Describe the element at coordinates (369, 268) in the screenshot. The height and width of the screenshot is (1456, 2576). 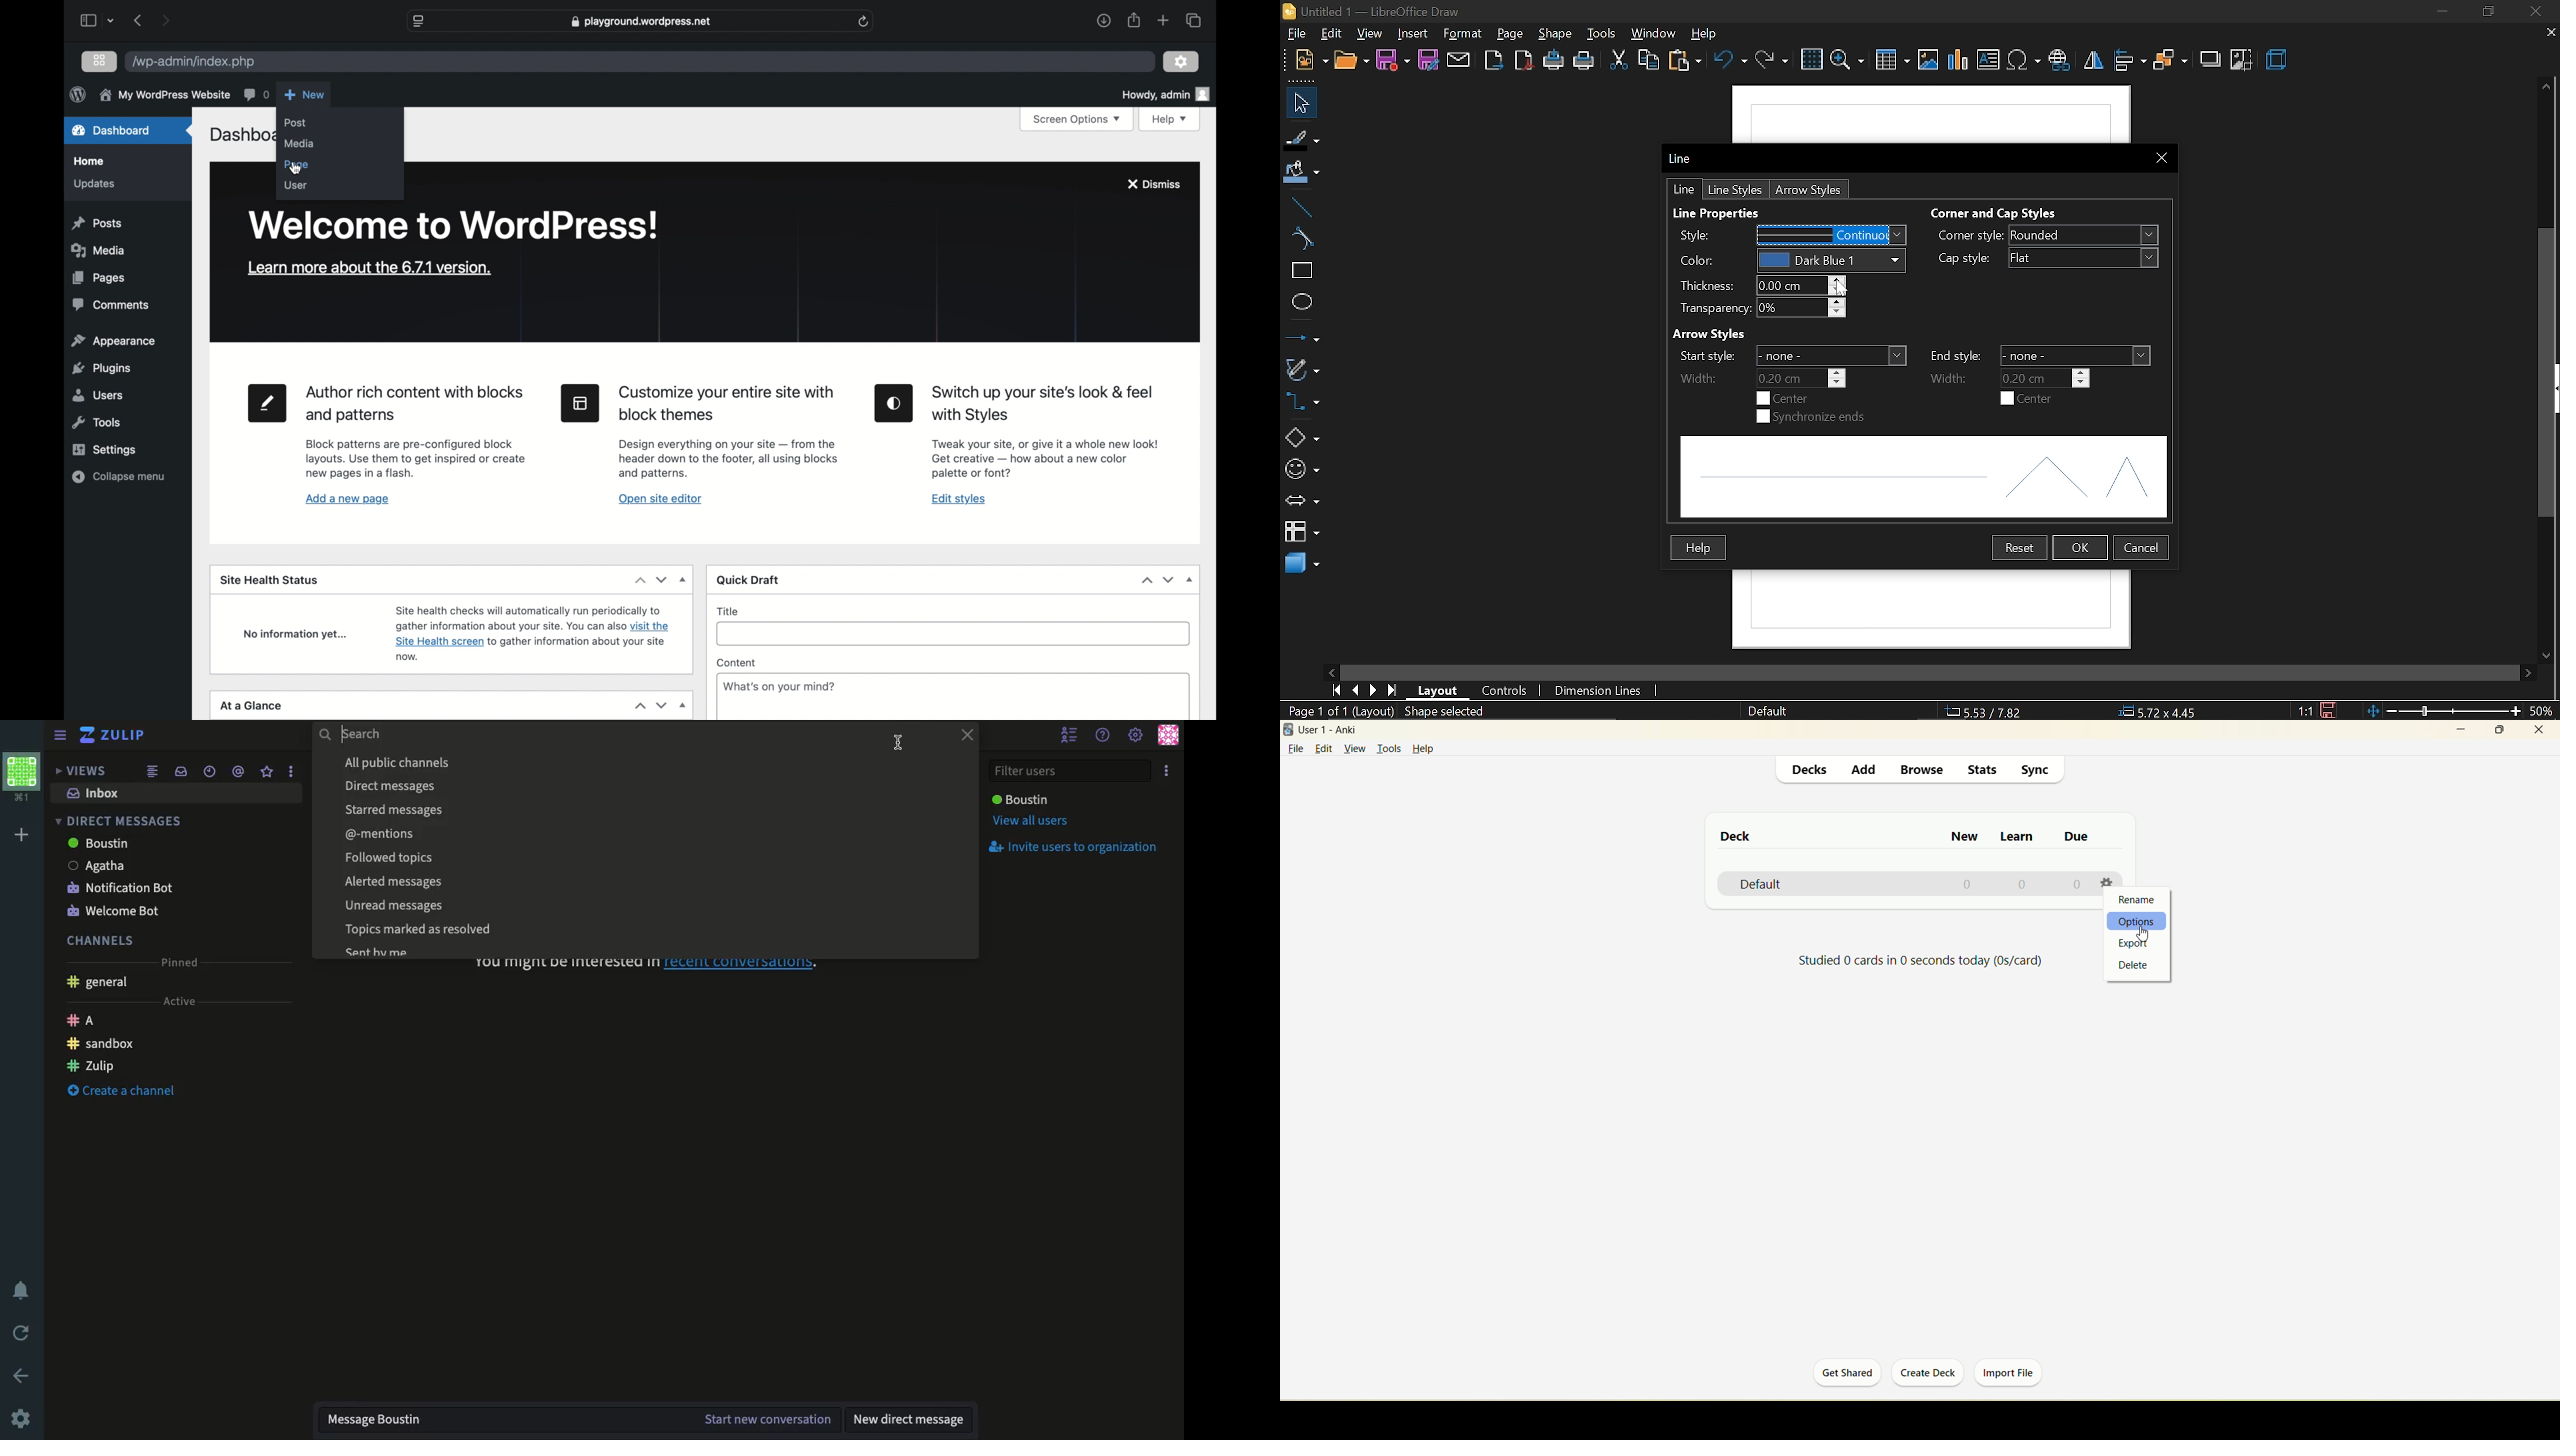
I see `learn more about the 6.7.1 version` at that location.